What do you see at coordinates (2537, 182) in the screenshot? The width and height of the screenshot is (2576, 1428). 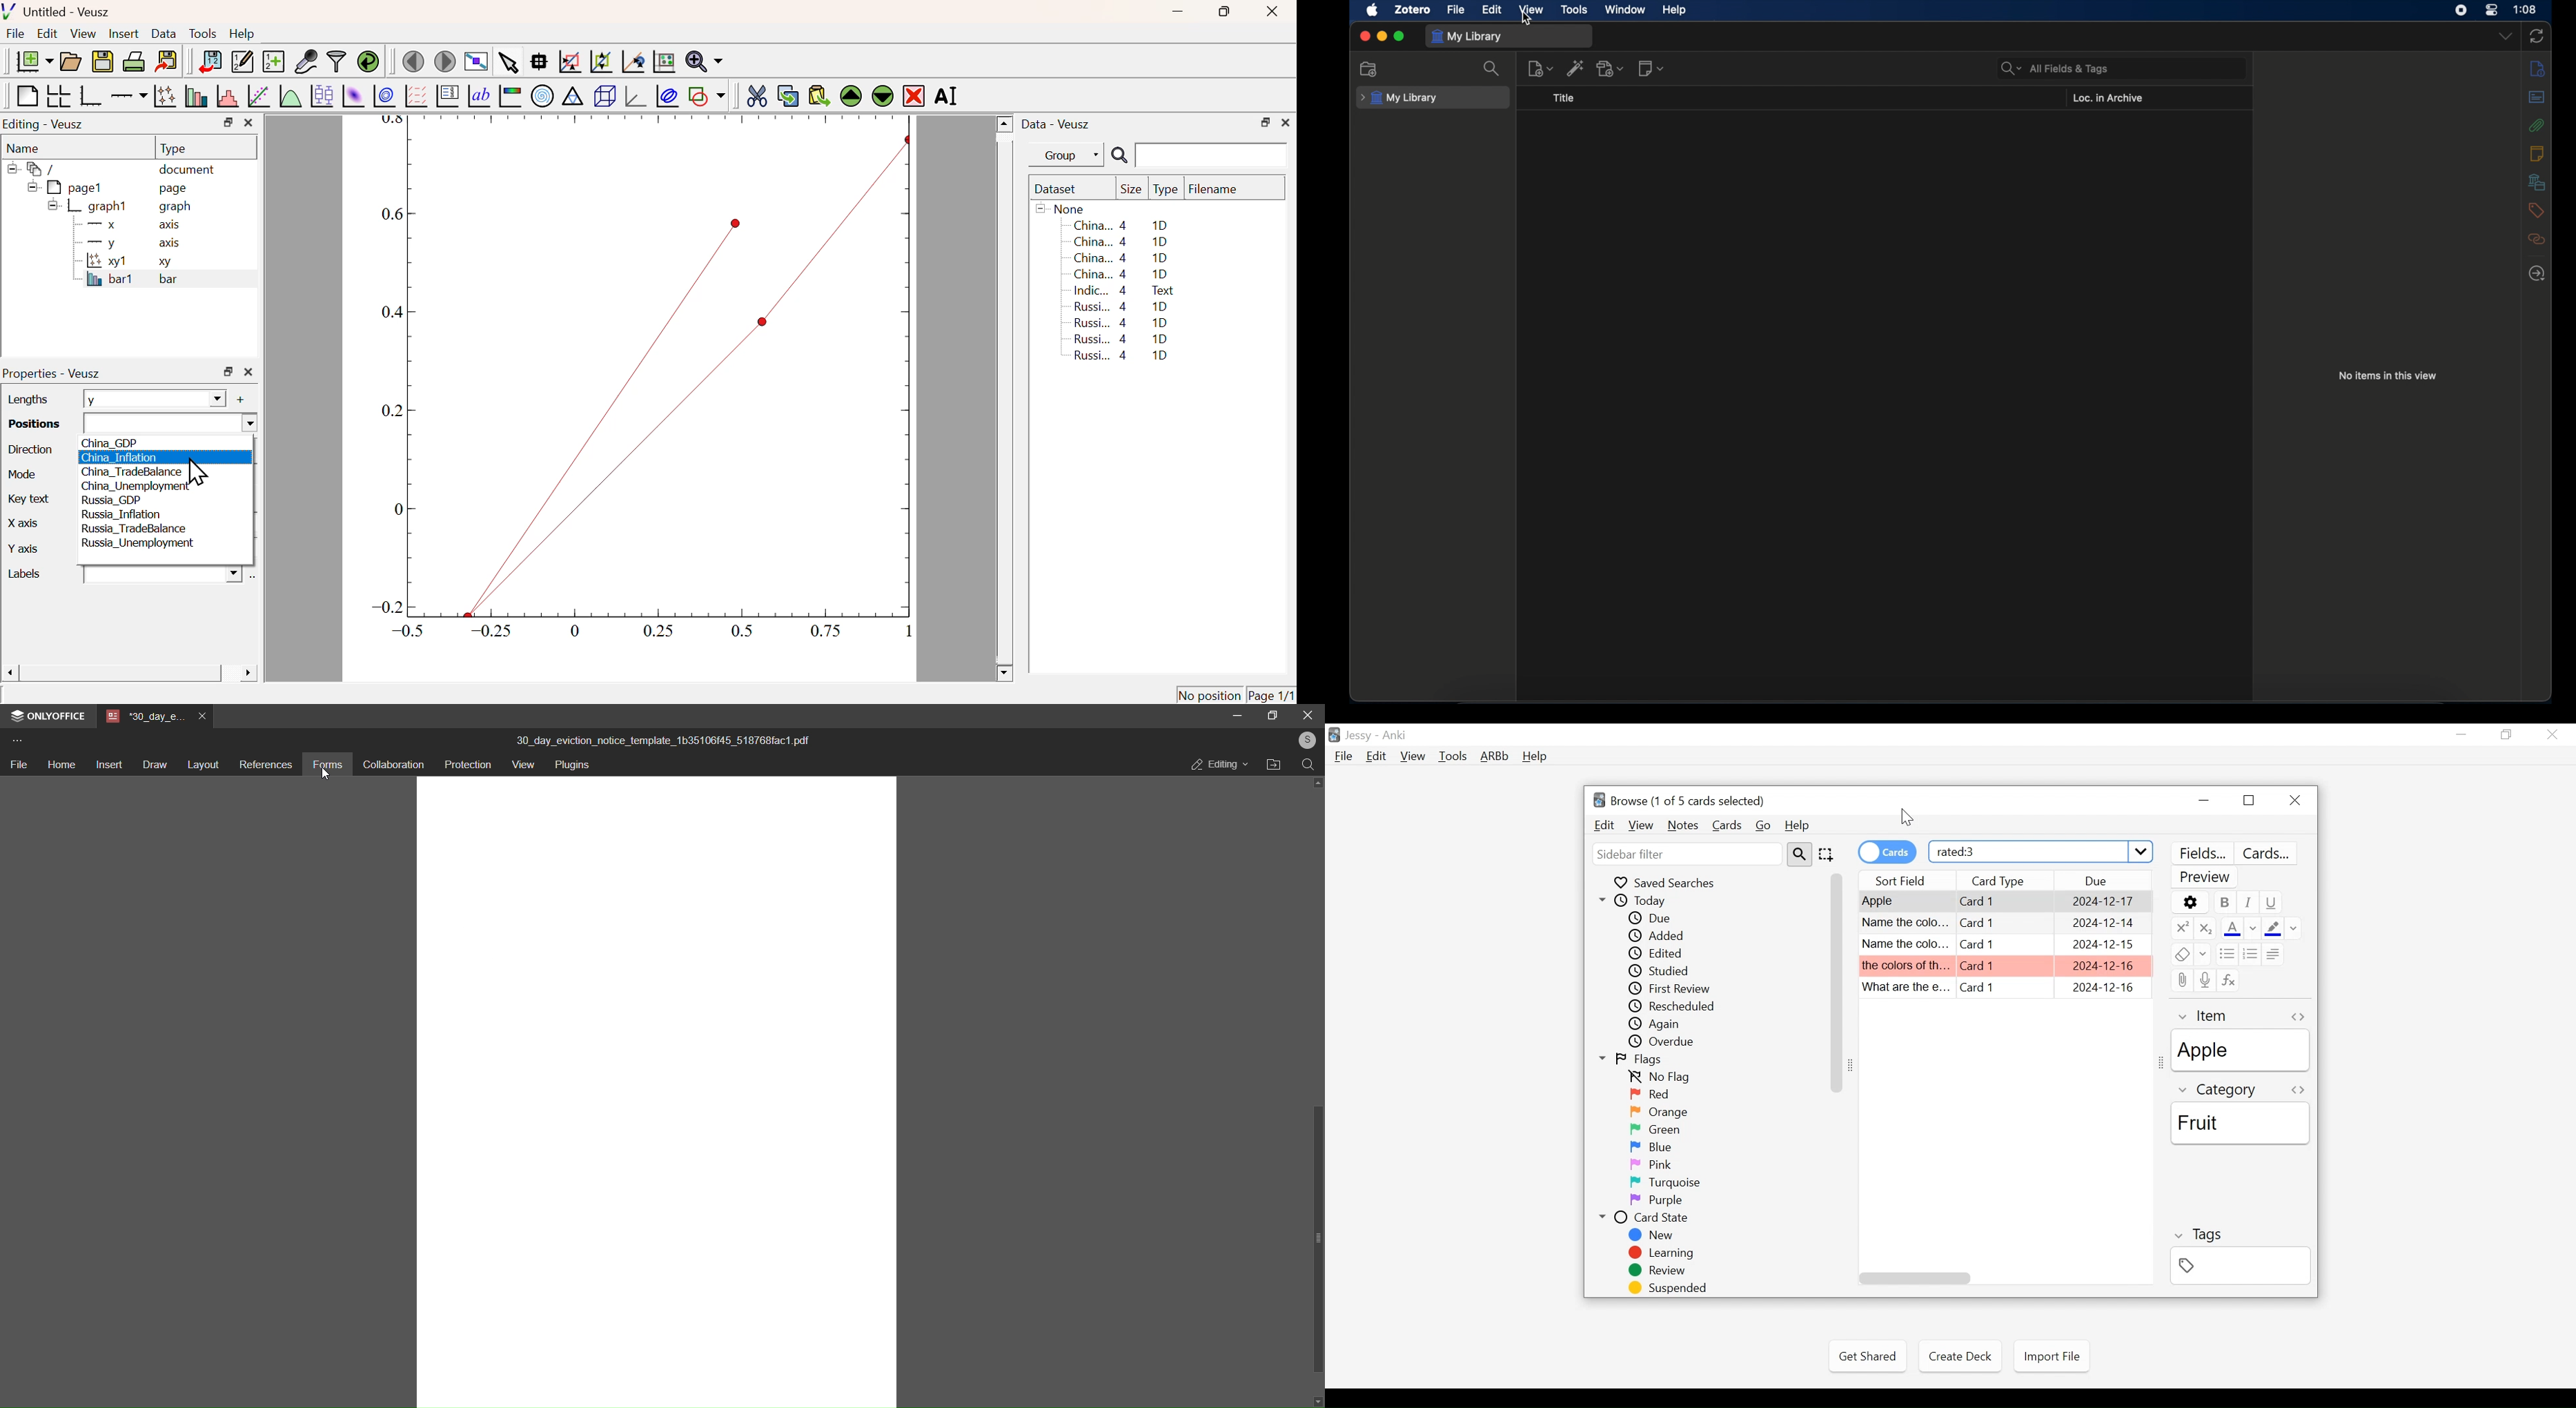 I see `libraries` at bounding box center [2537, 182].